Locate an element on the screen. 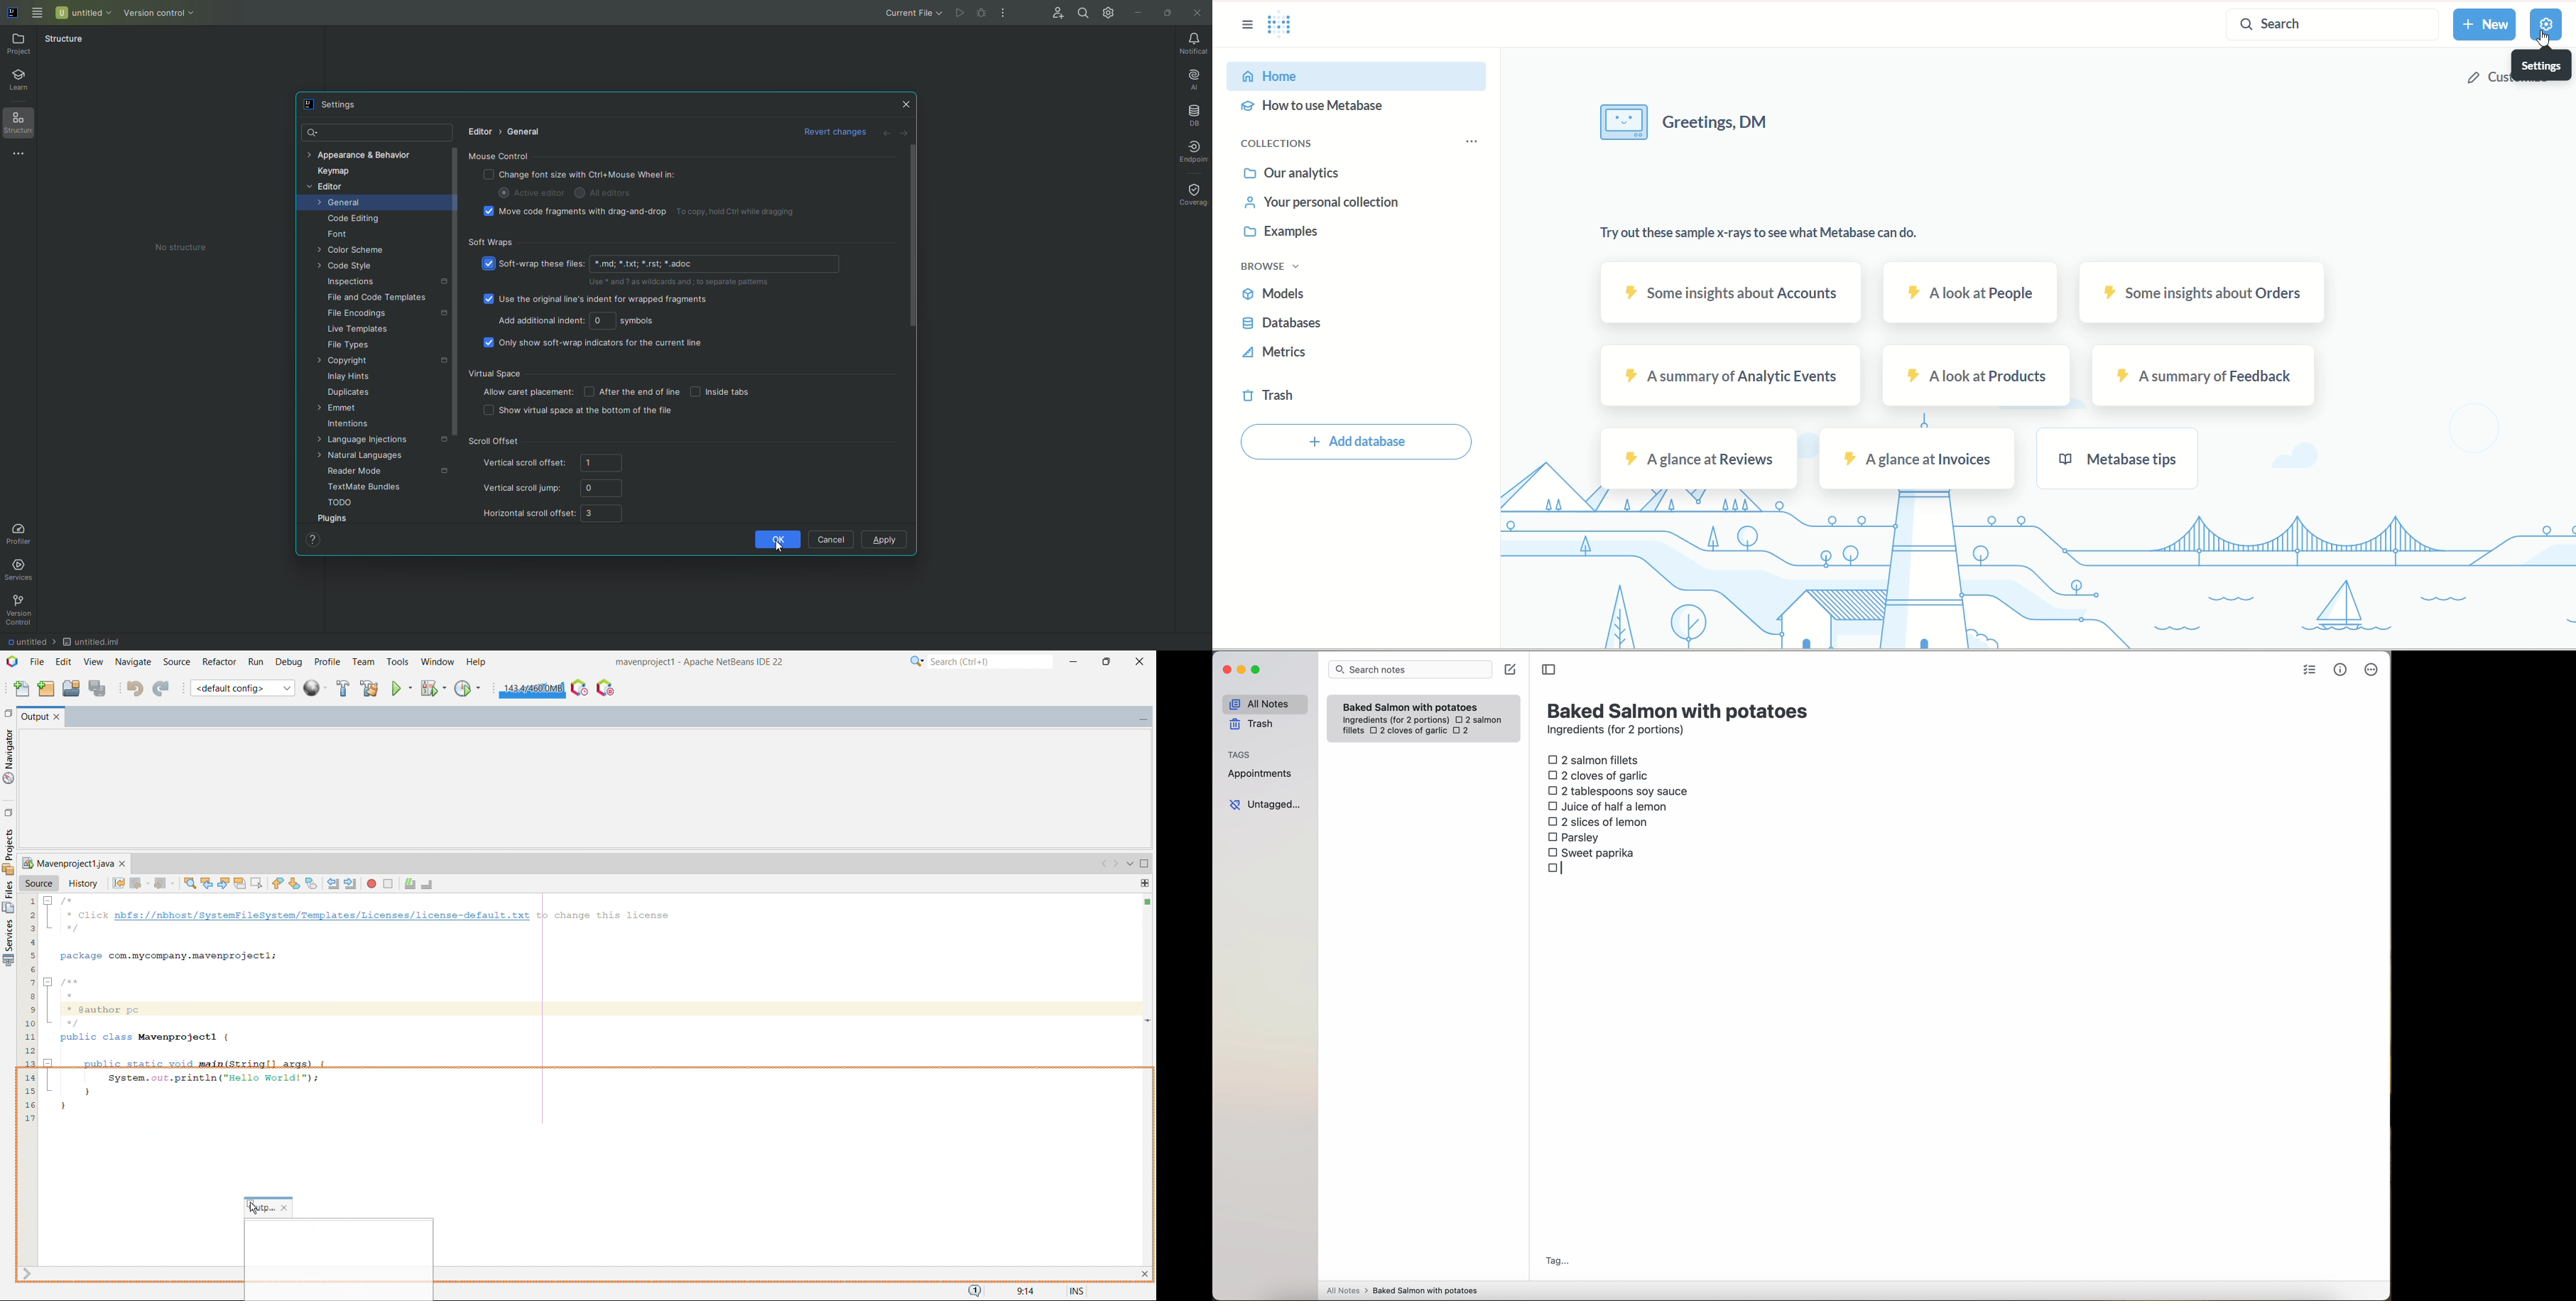 The height and width of the screenshot is (1316, 2576). new file is located at coordinates (22, 687).